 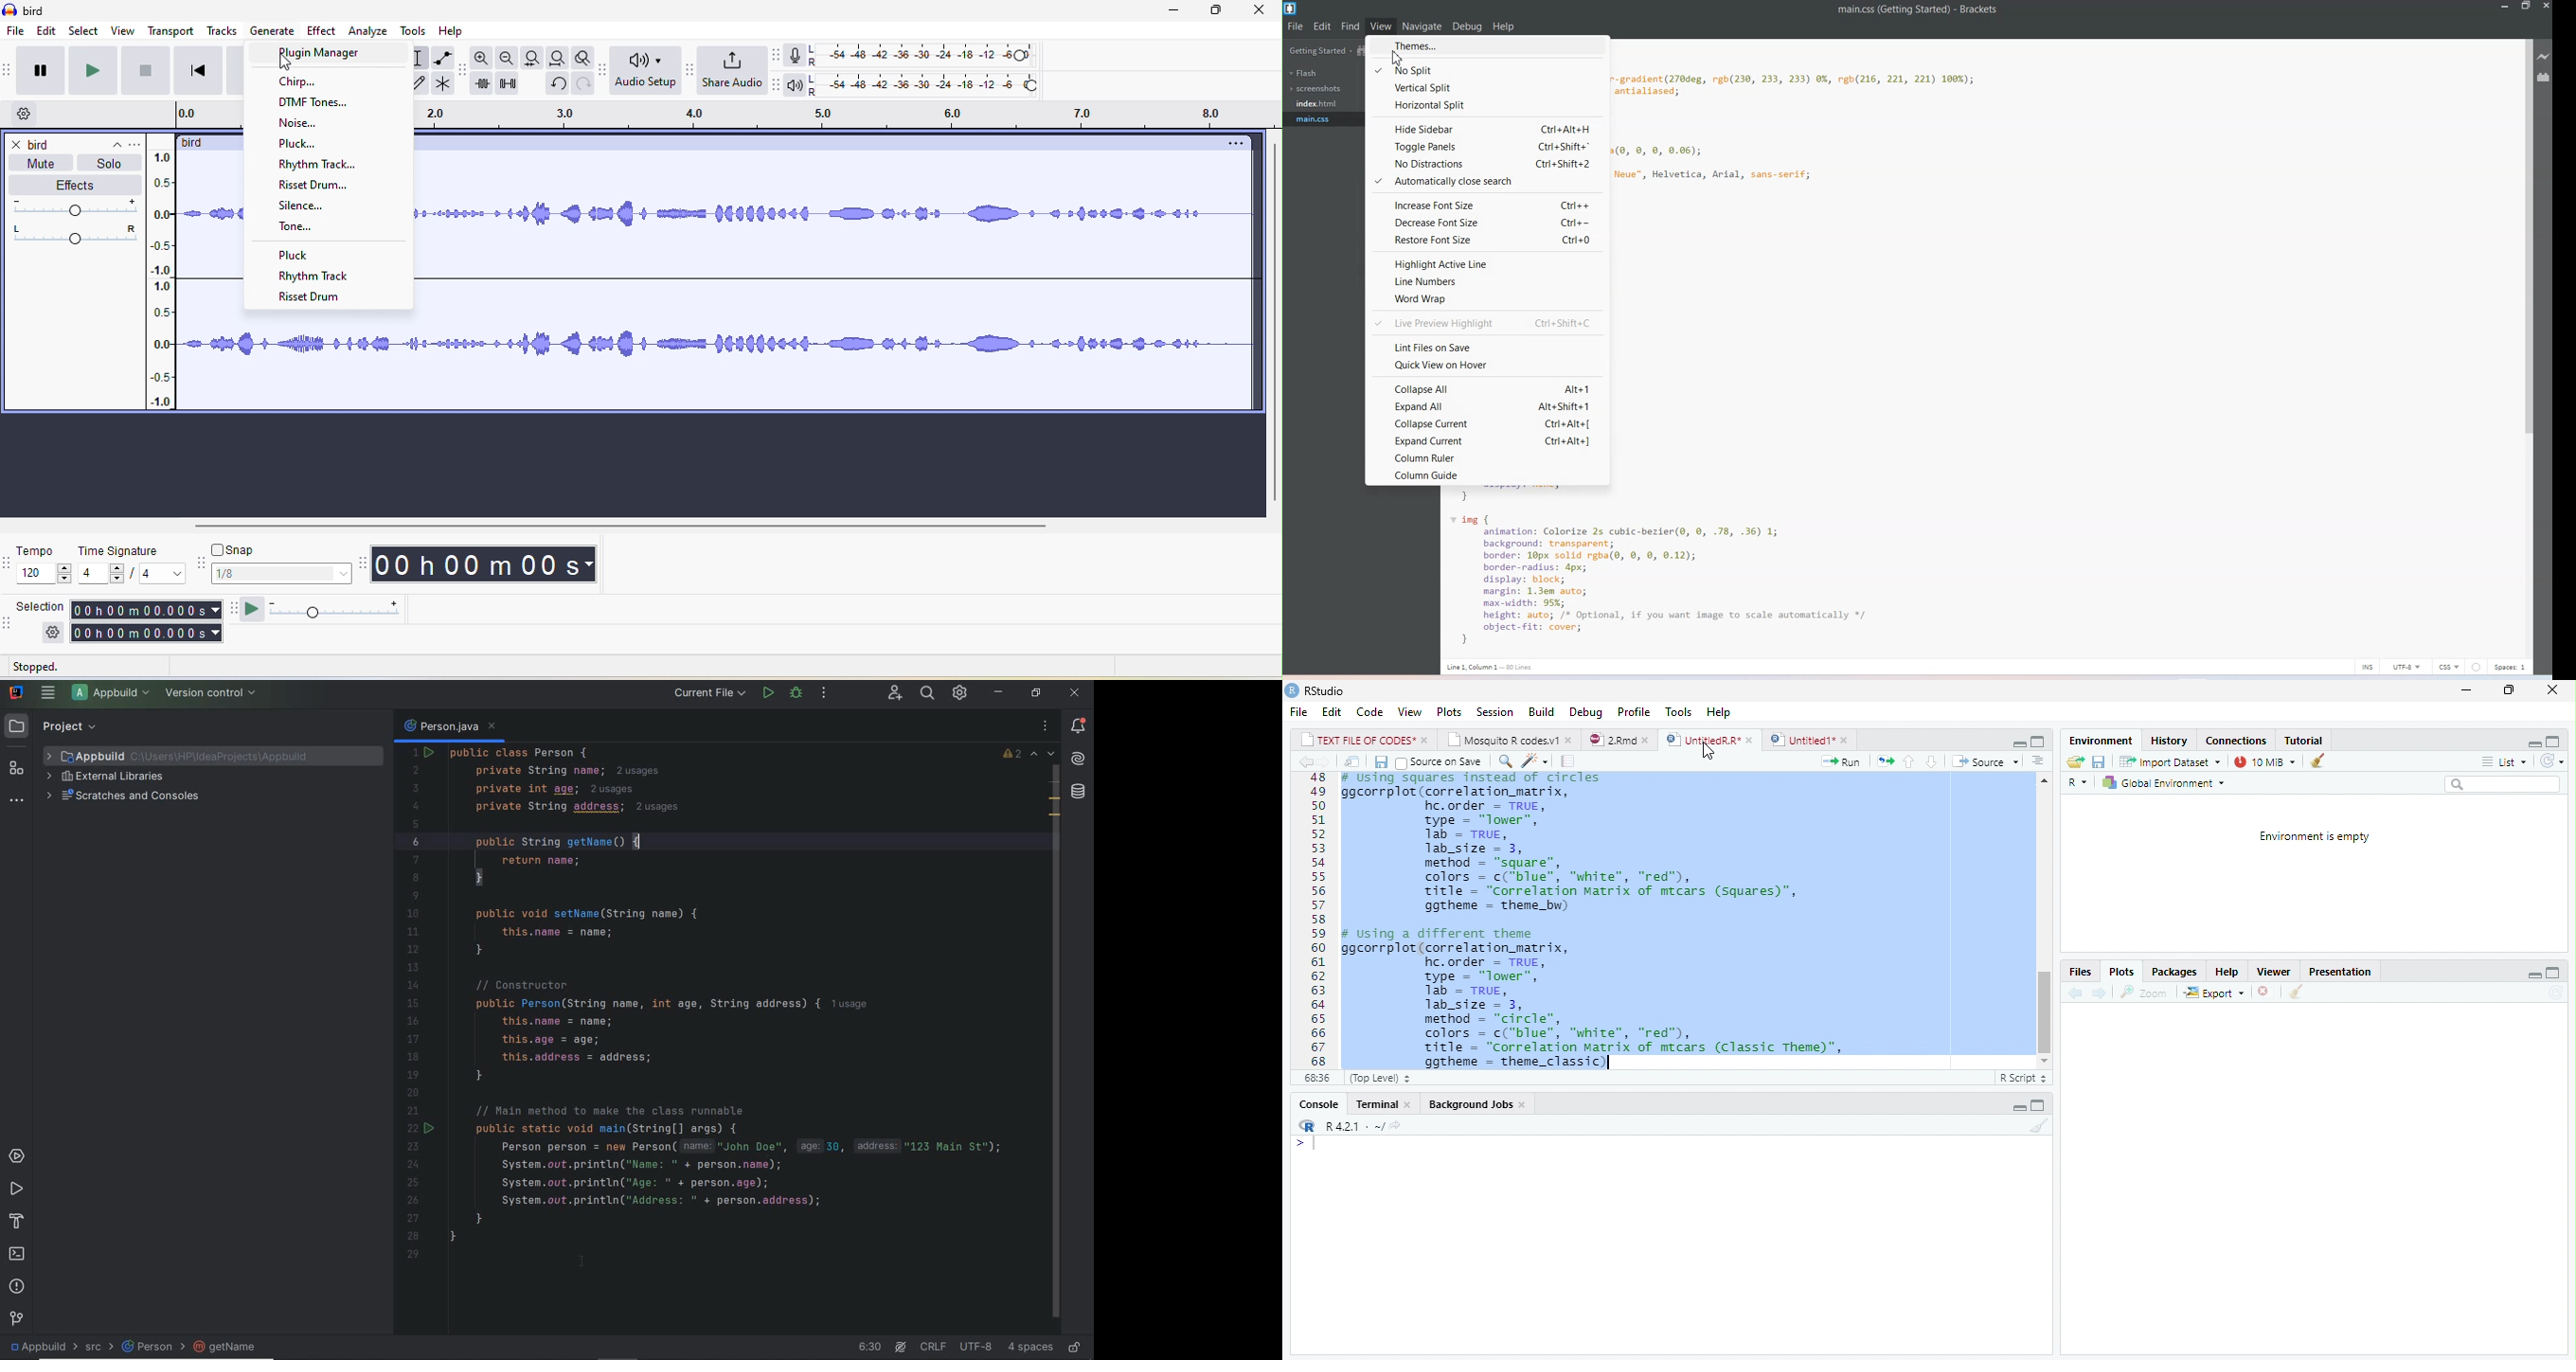 I want to click on envelope tool, so click(x=445, y=57).